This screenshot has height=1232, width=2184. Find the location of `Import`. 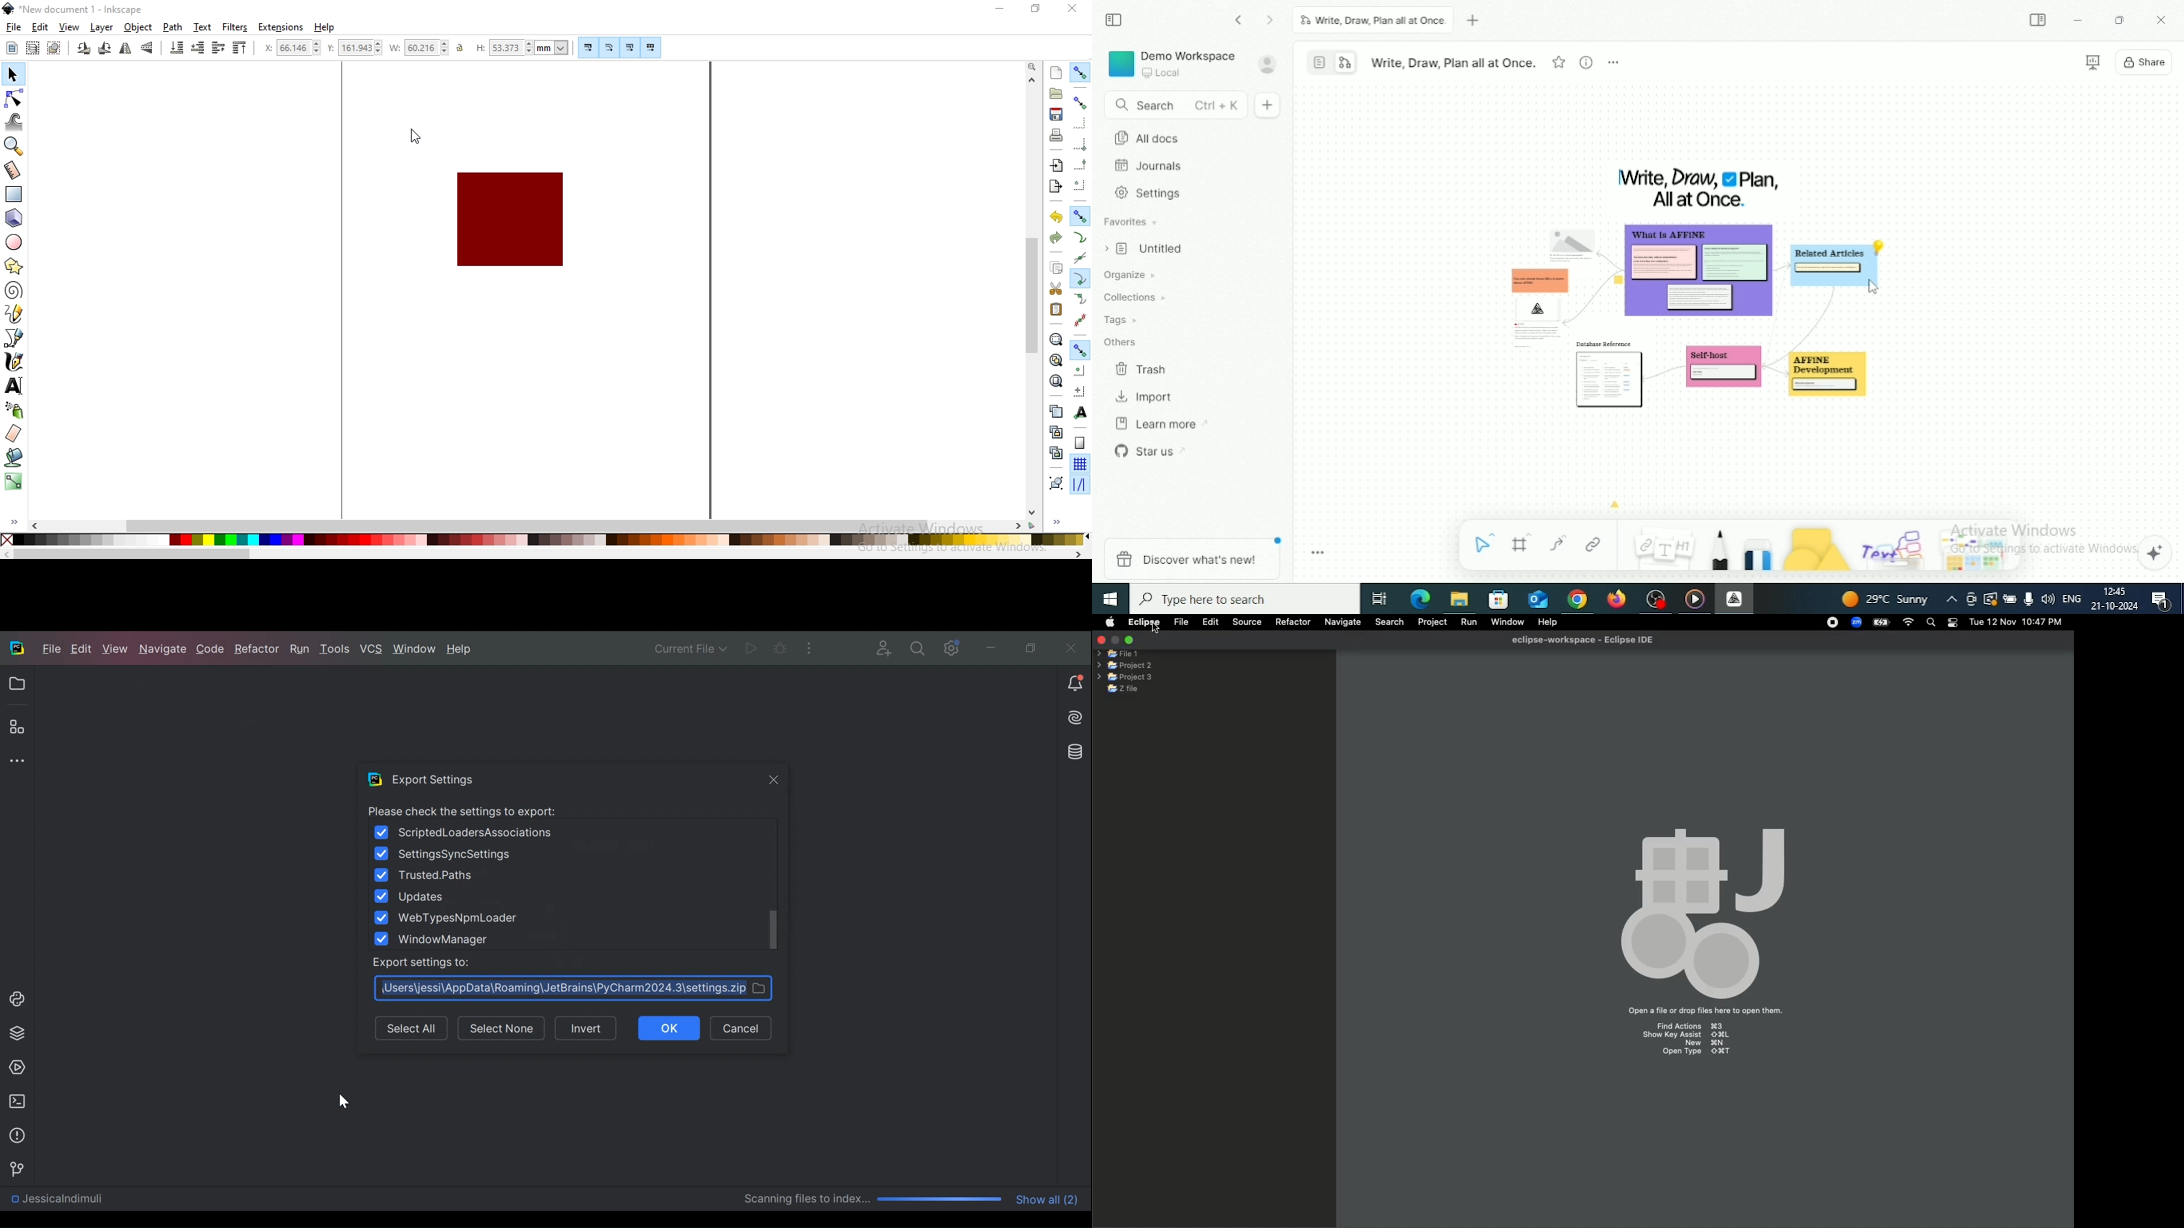

Import is located at coordinates (1147, 397).